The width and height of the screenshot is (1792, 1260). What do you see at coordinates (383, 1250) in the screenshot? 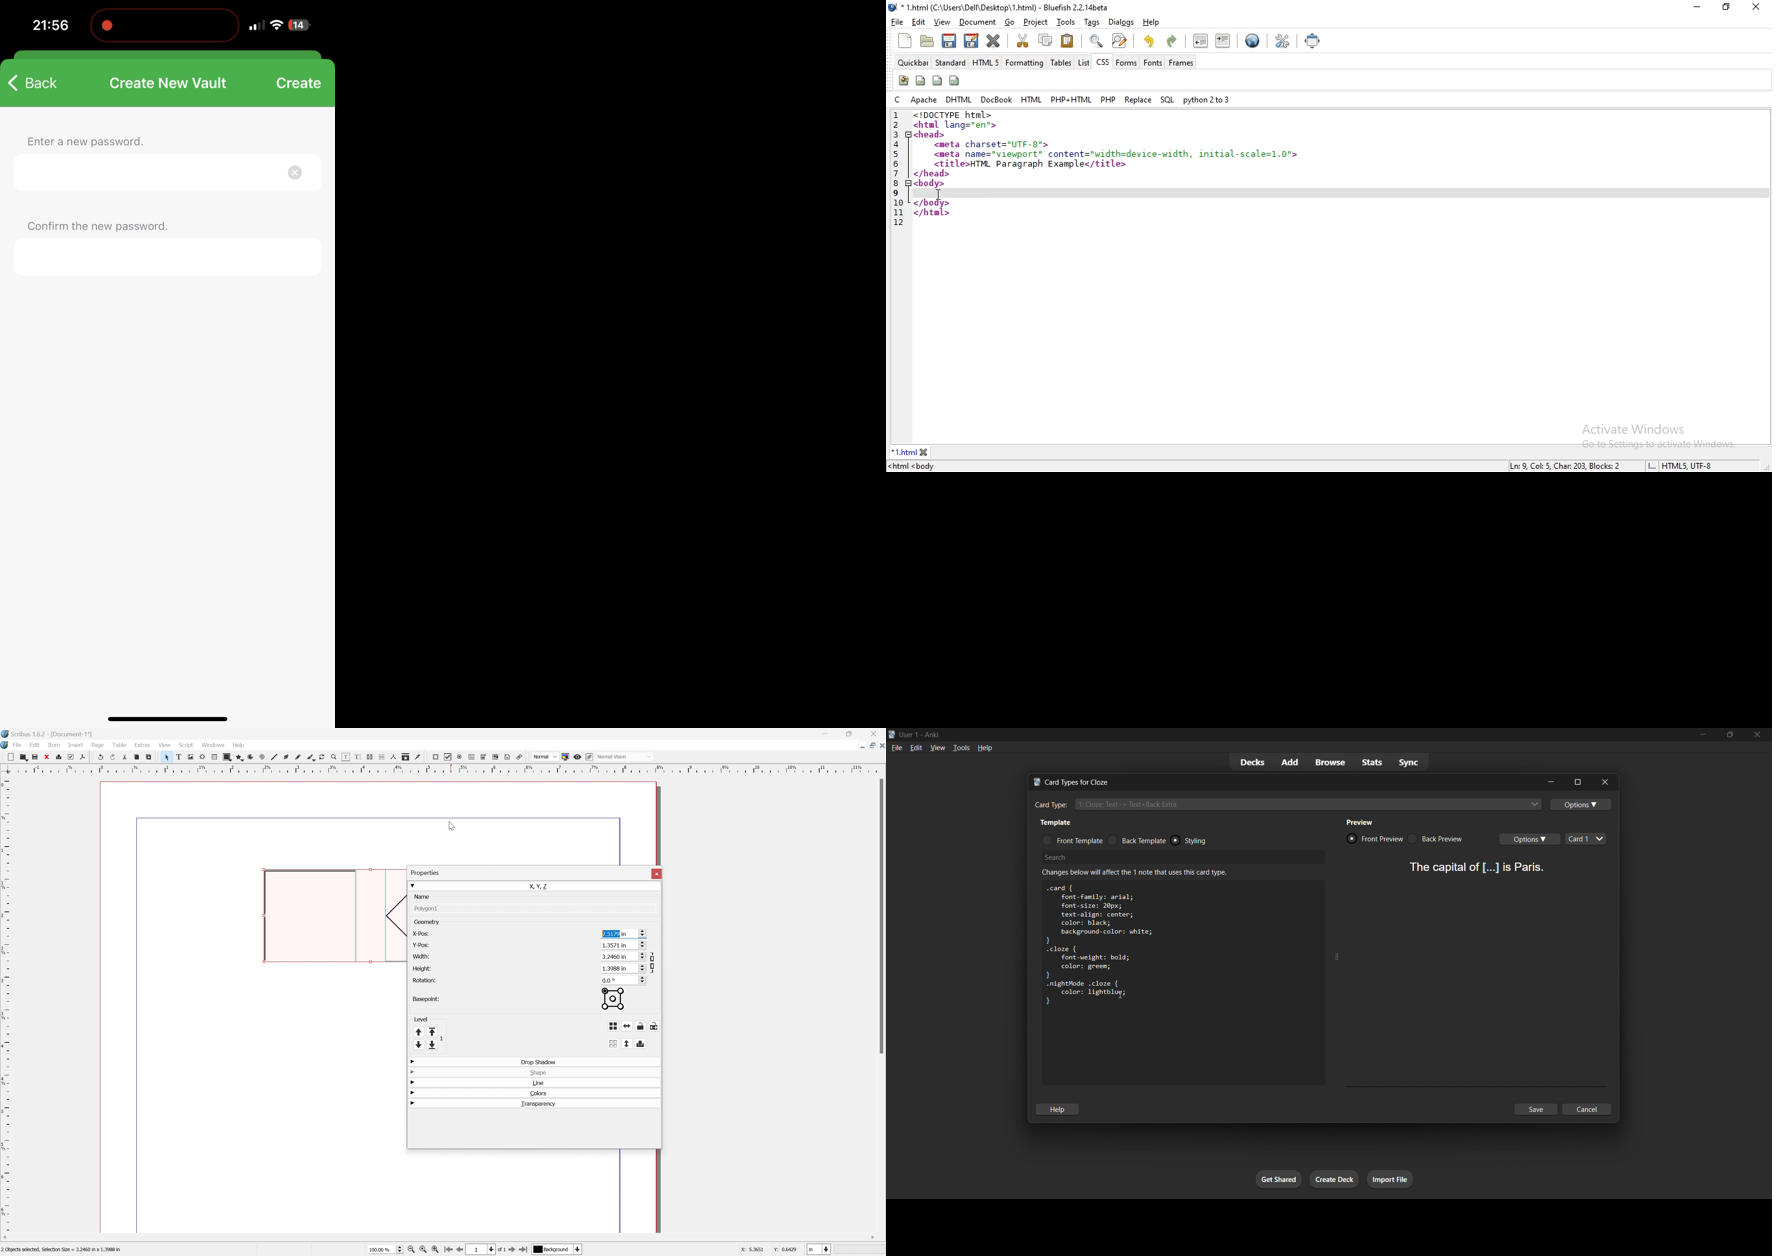
I see `Select current zoom level` at bounding box center [383, 1250].